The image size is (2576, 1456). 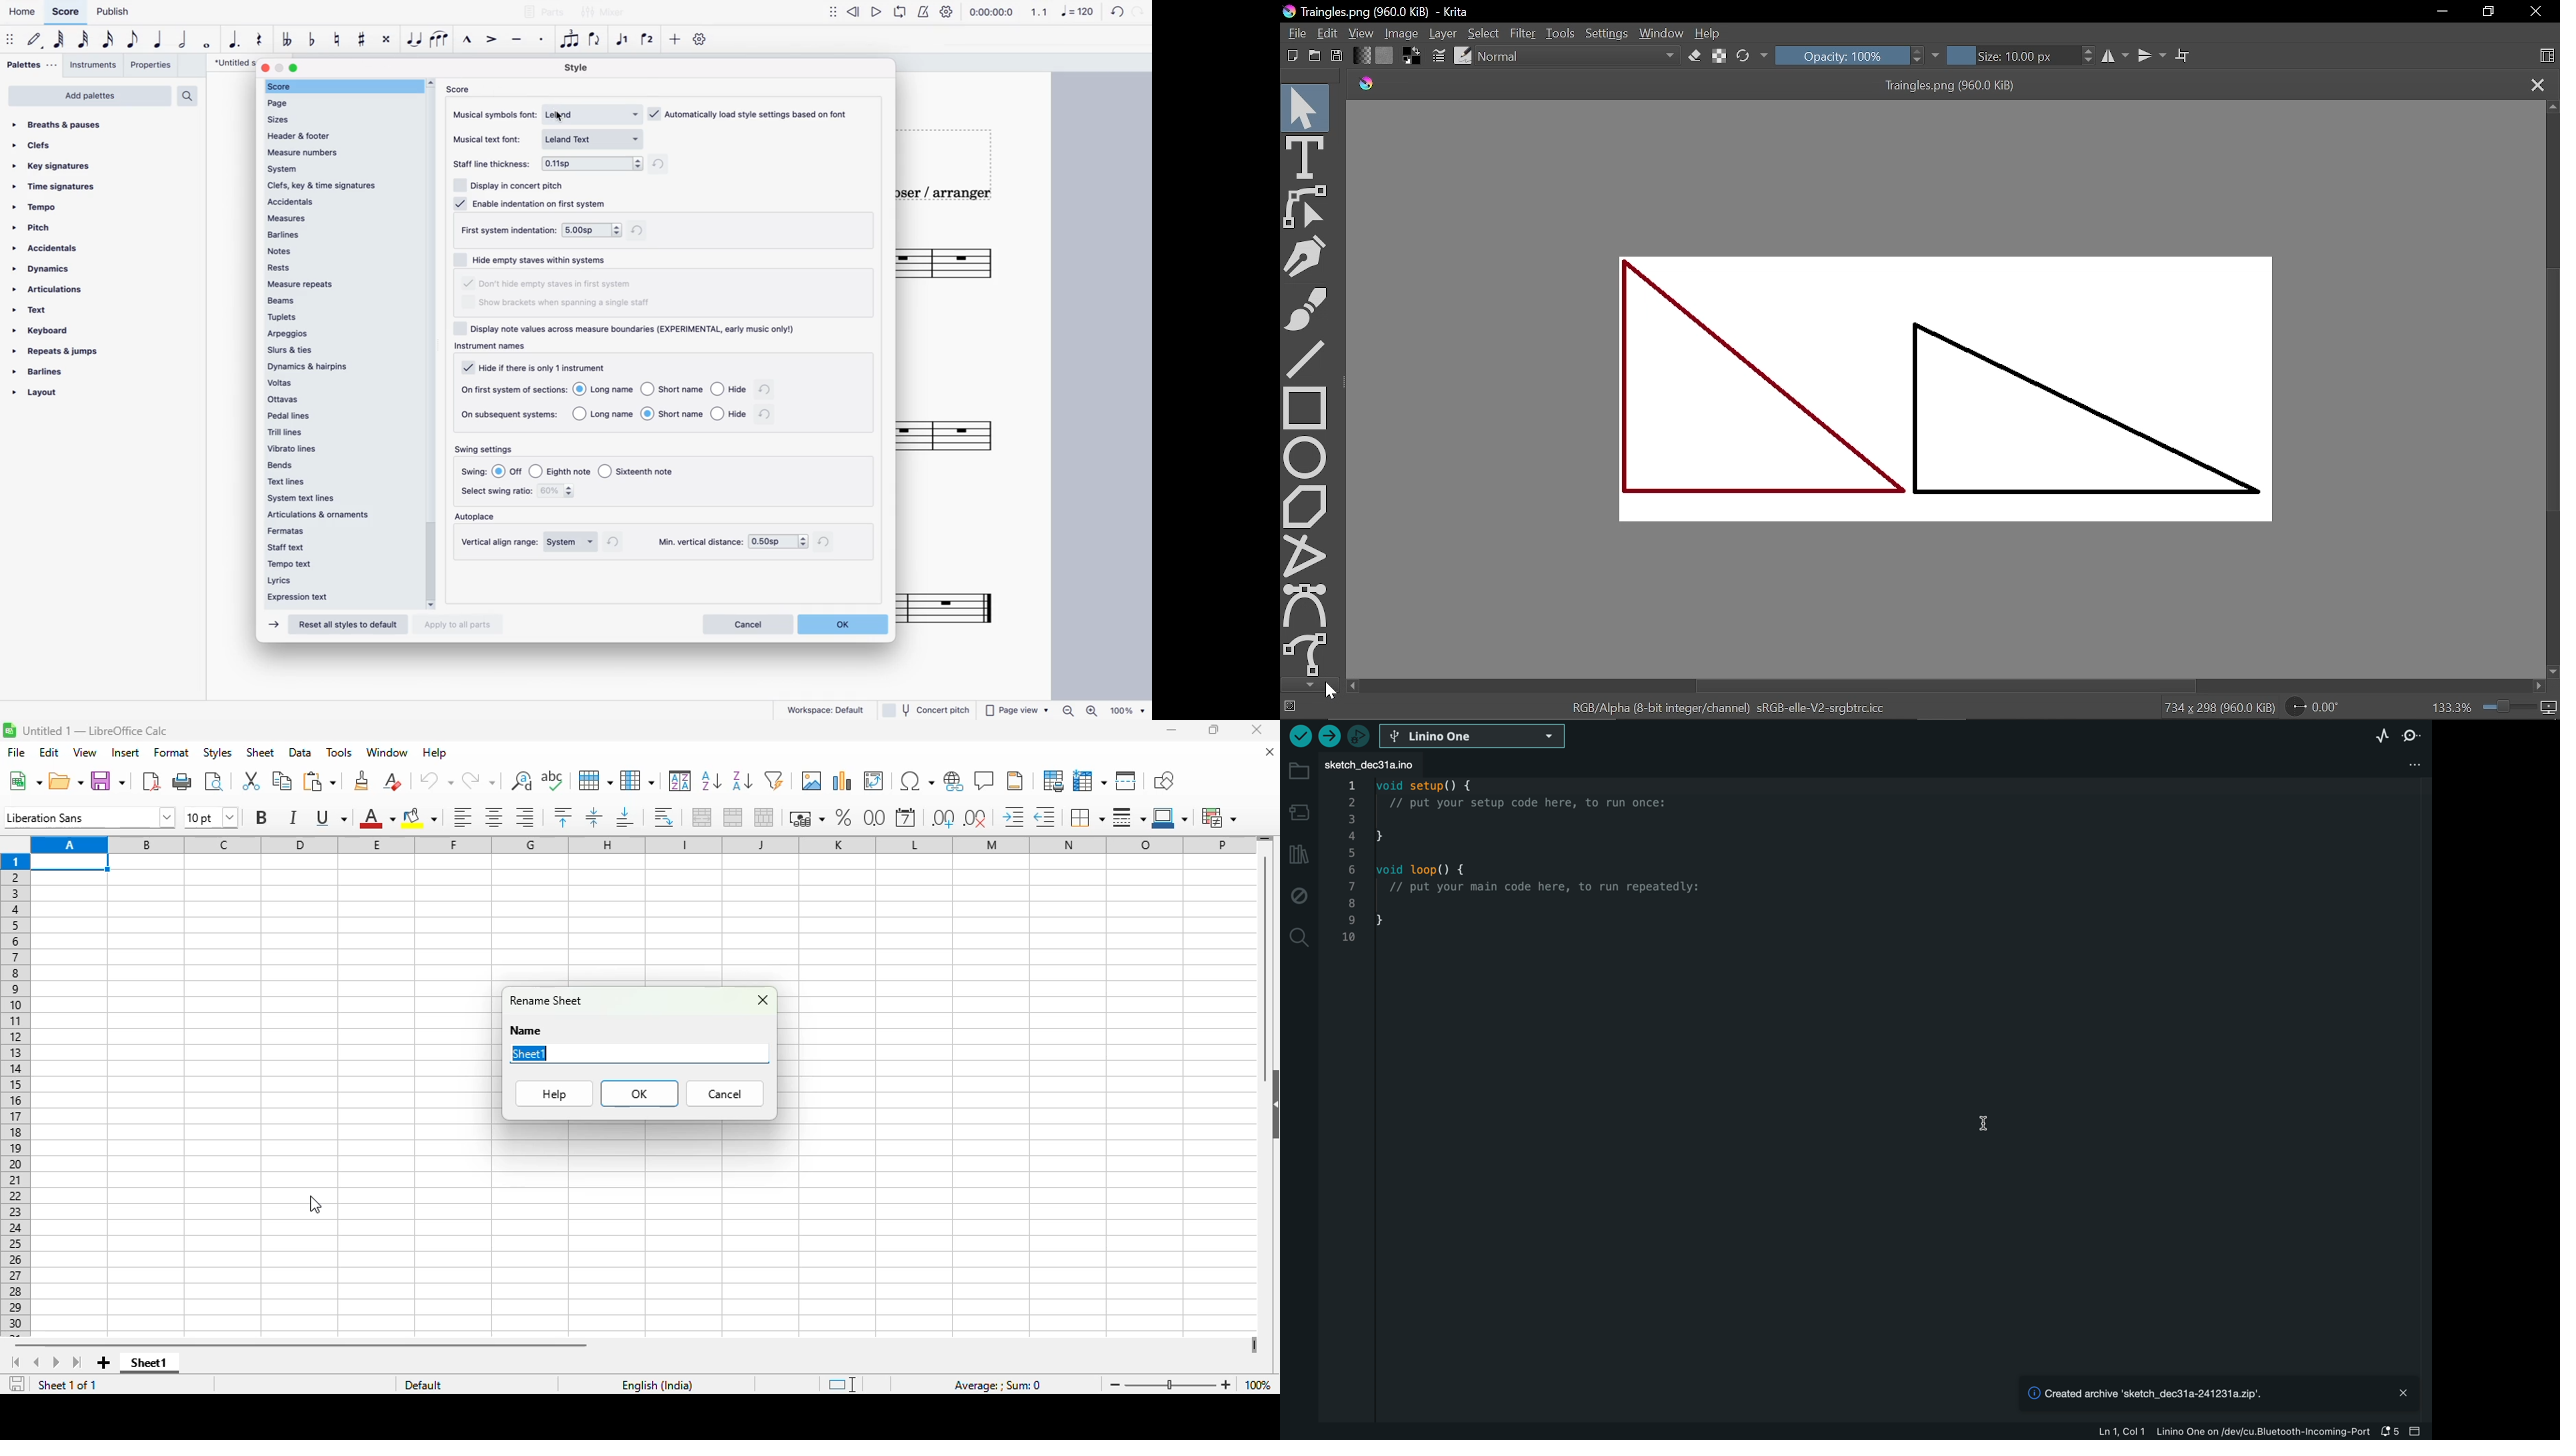 What do you see at coordinates (434, 781) in the screenshot?
I see `undo` at bounding box center [434, 781].